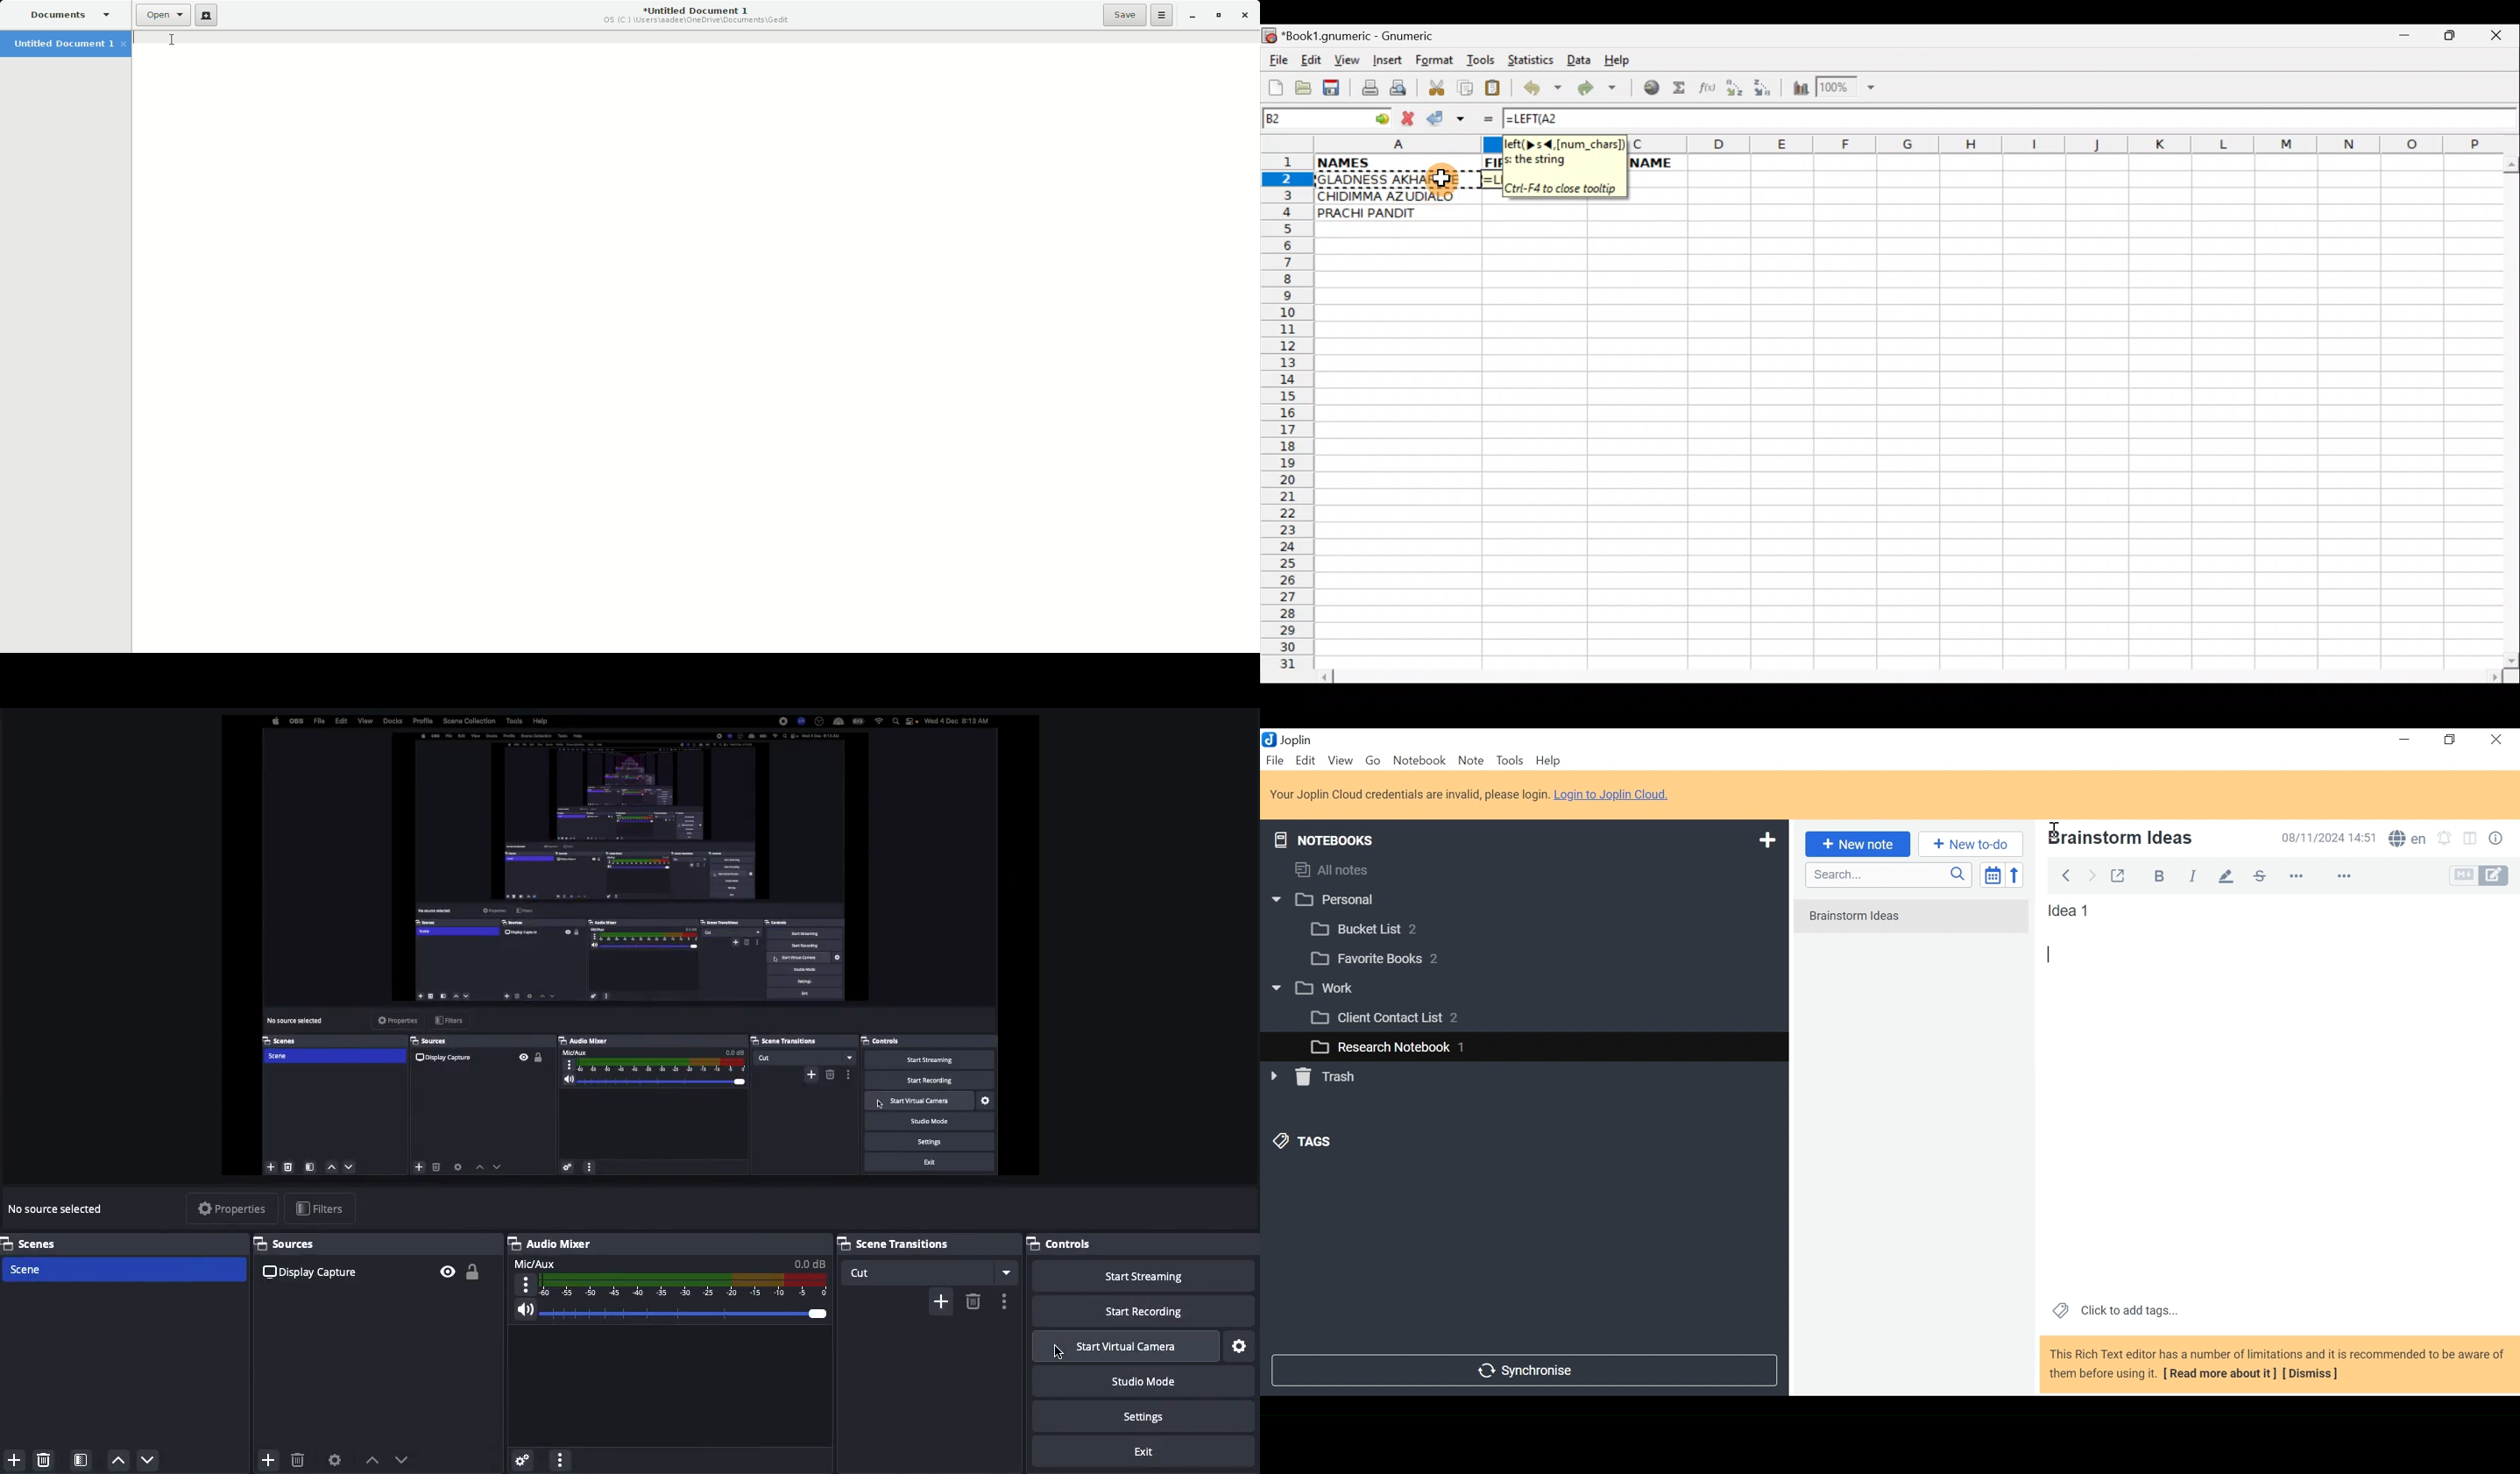 The image size is (2520, 1484). I want to click on Login to Joplin Cloud, so click(1616, 795).